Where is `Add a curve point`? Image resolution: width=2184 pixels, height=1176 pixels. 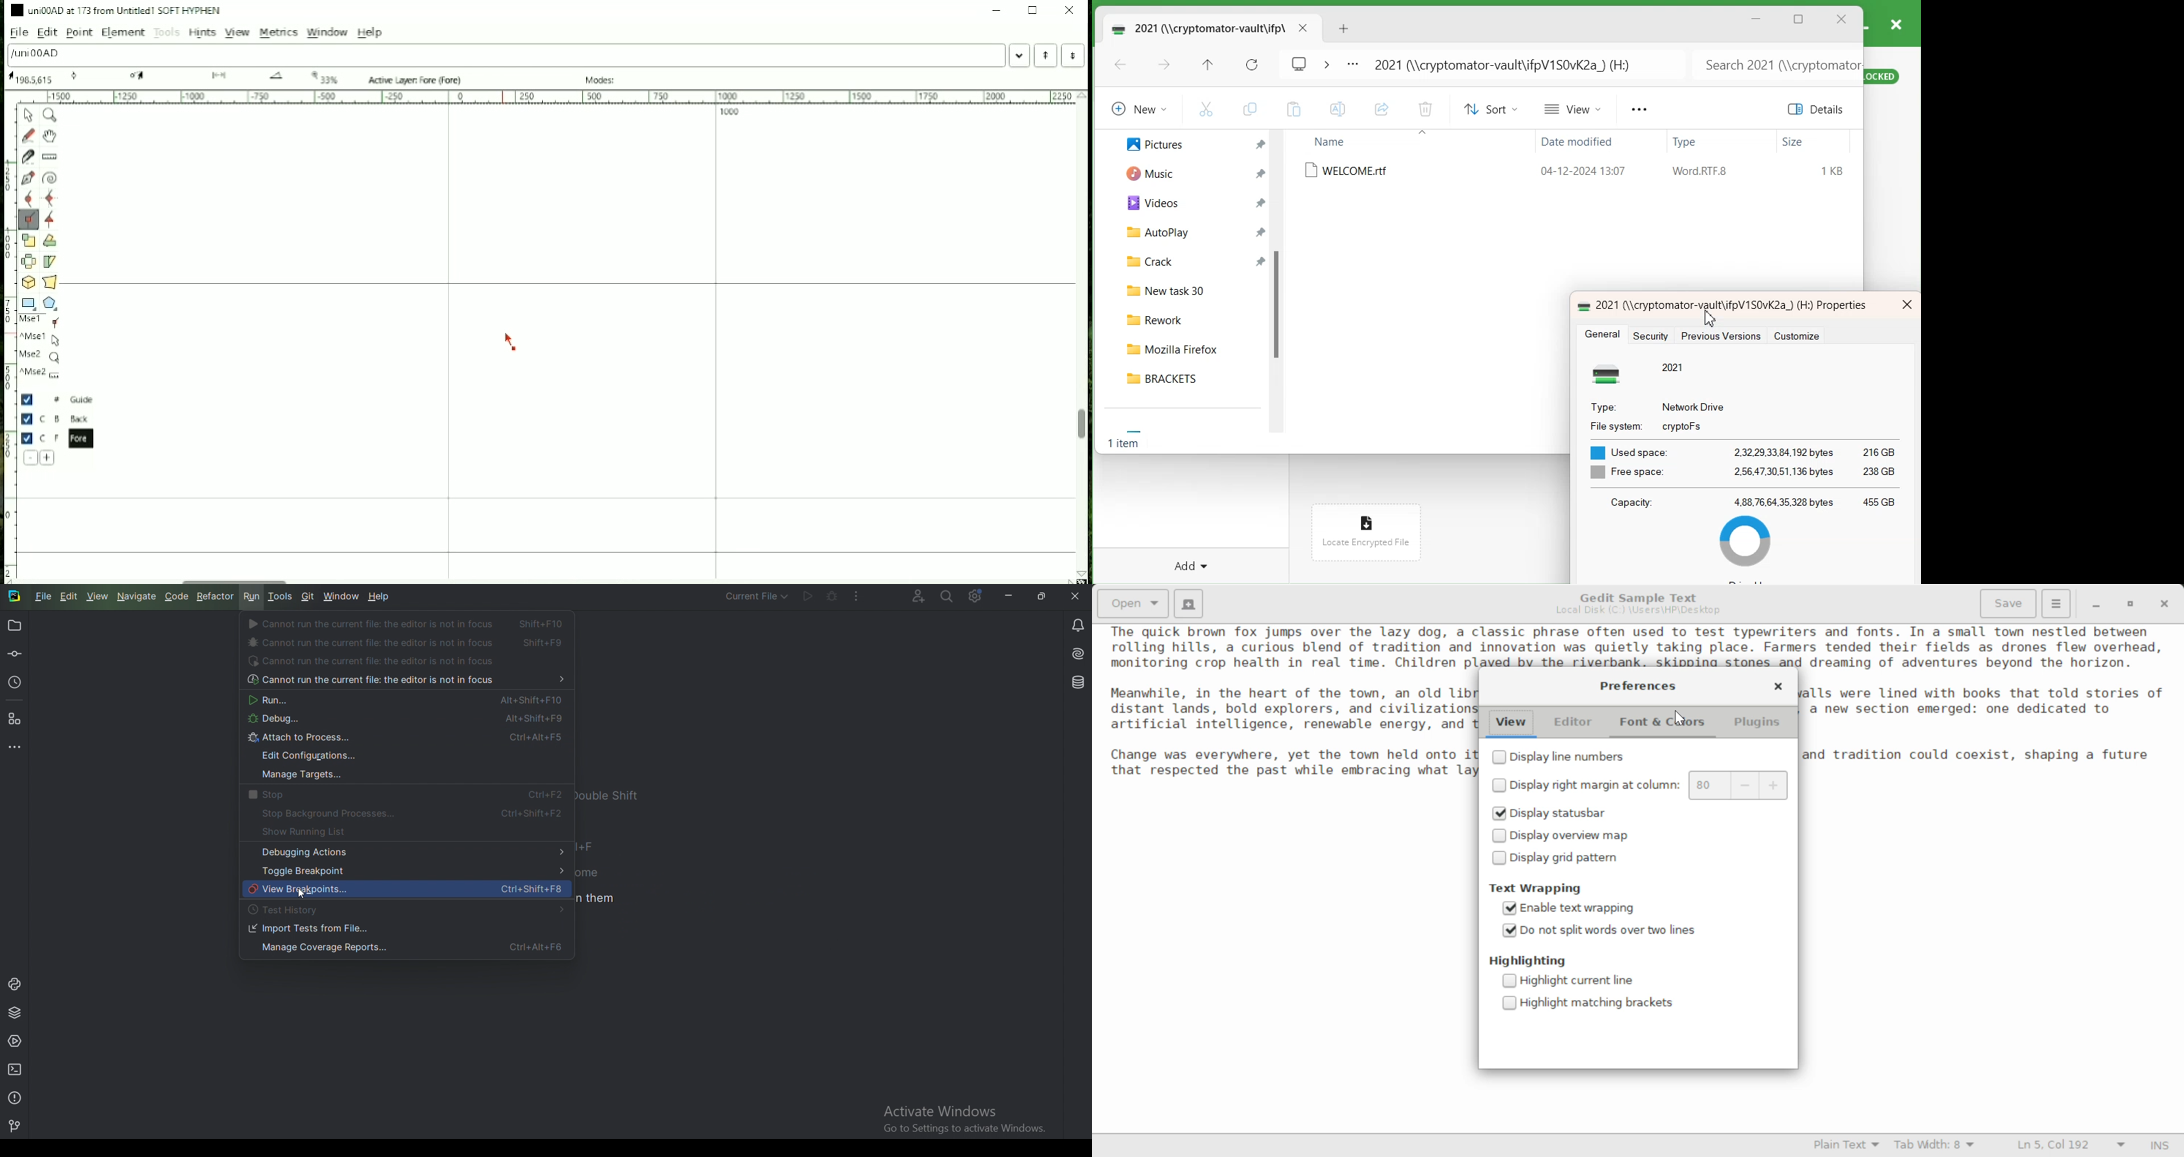
Add a curve point is located at coordinates (28, 198).